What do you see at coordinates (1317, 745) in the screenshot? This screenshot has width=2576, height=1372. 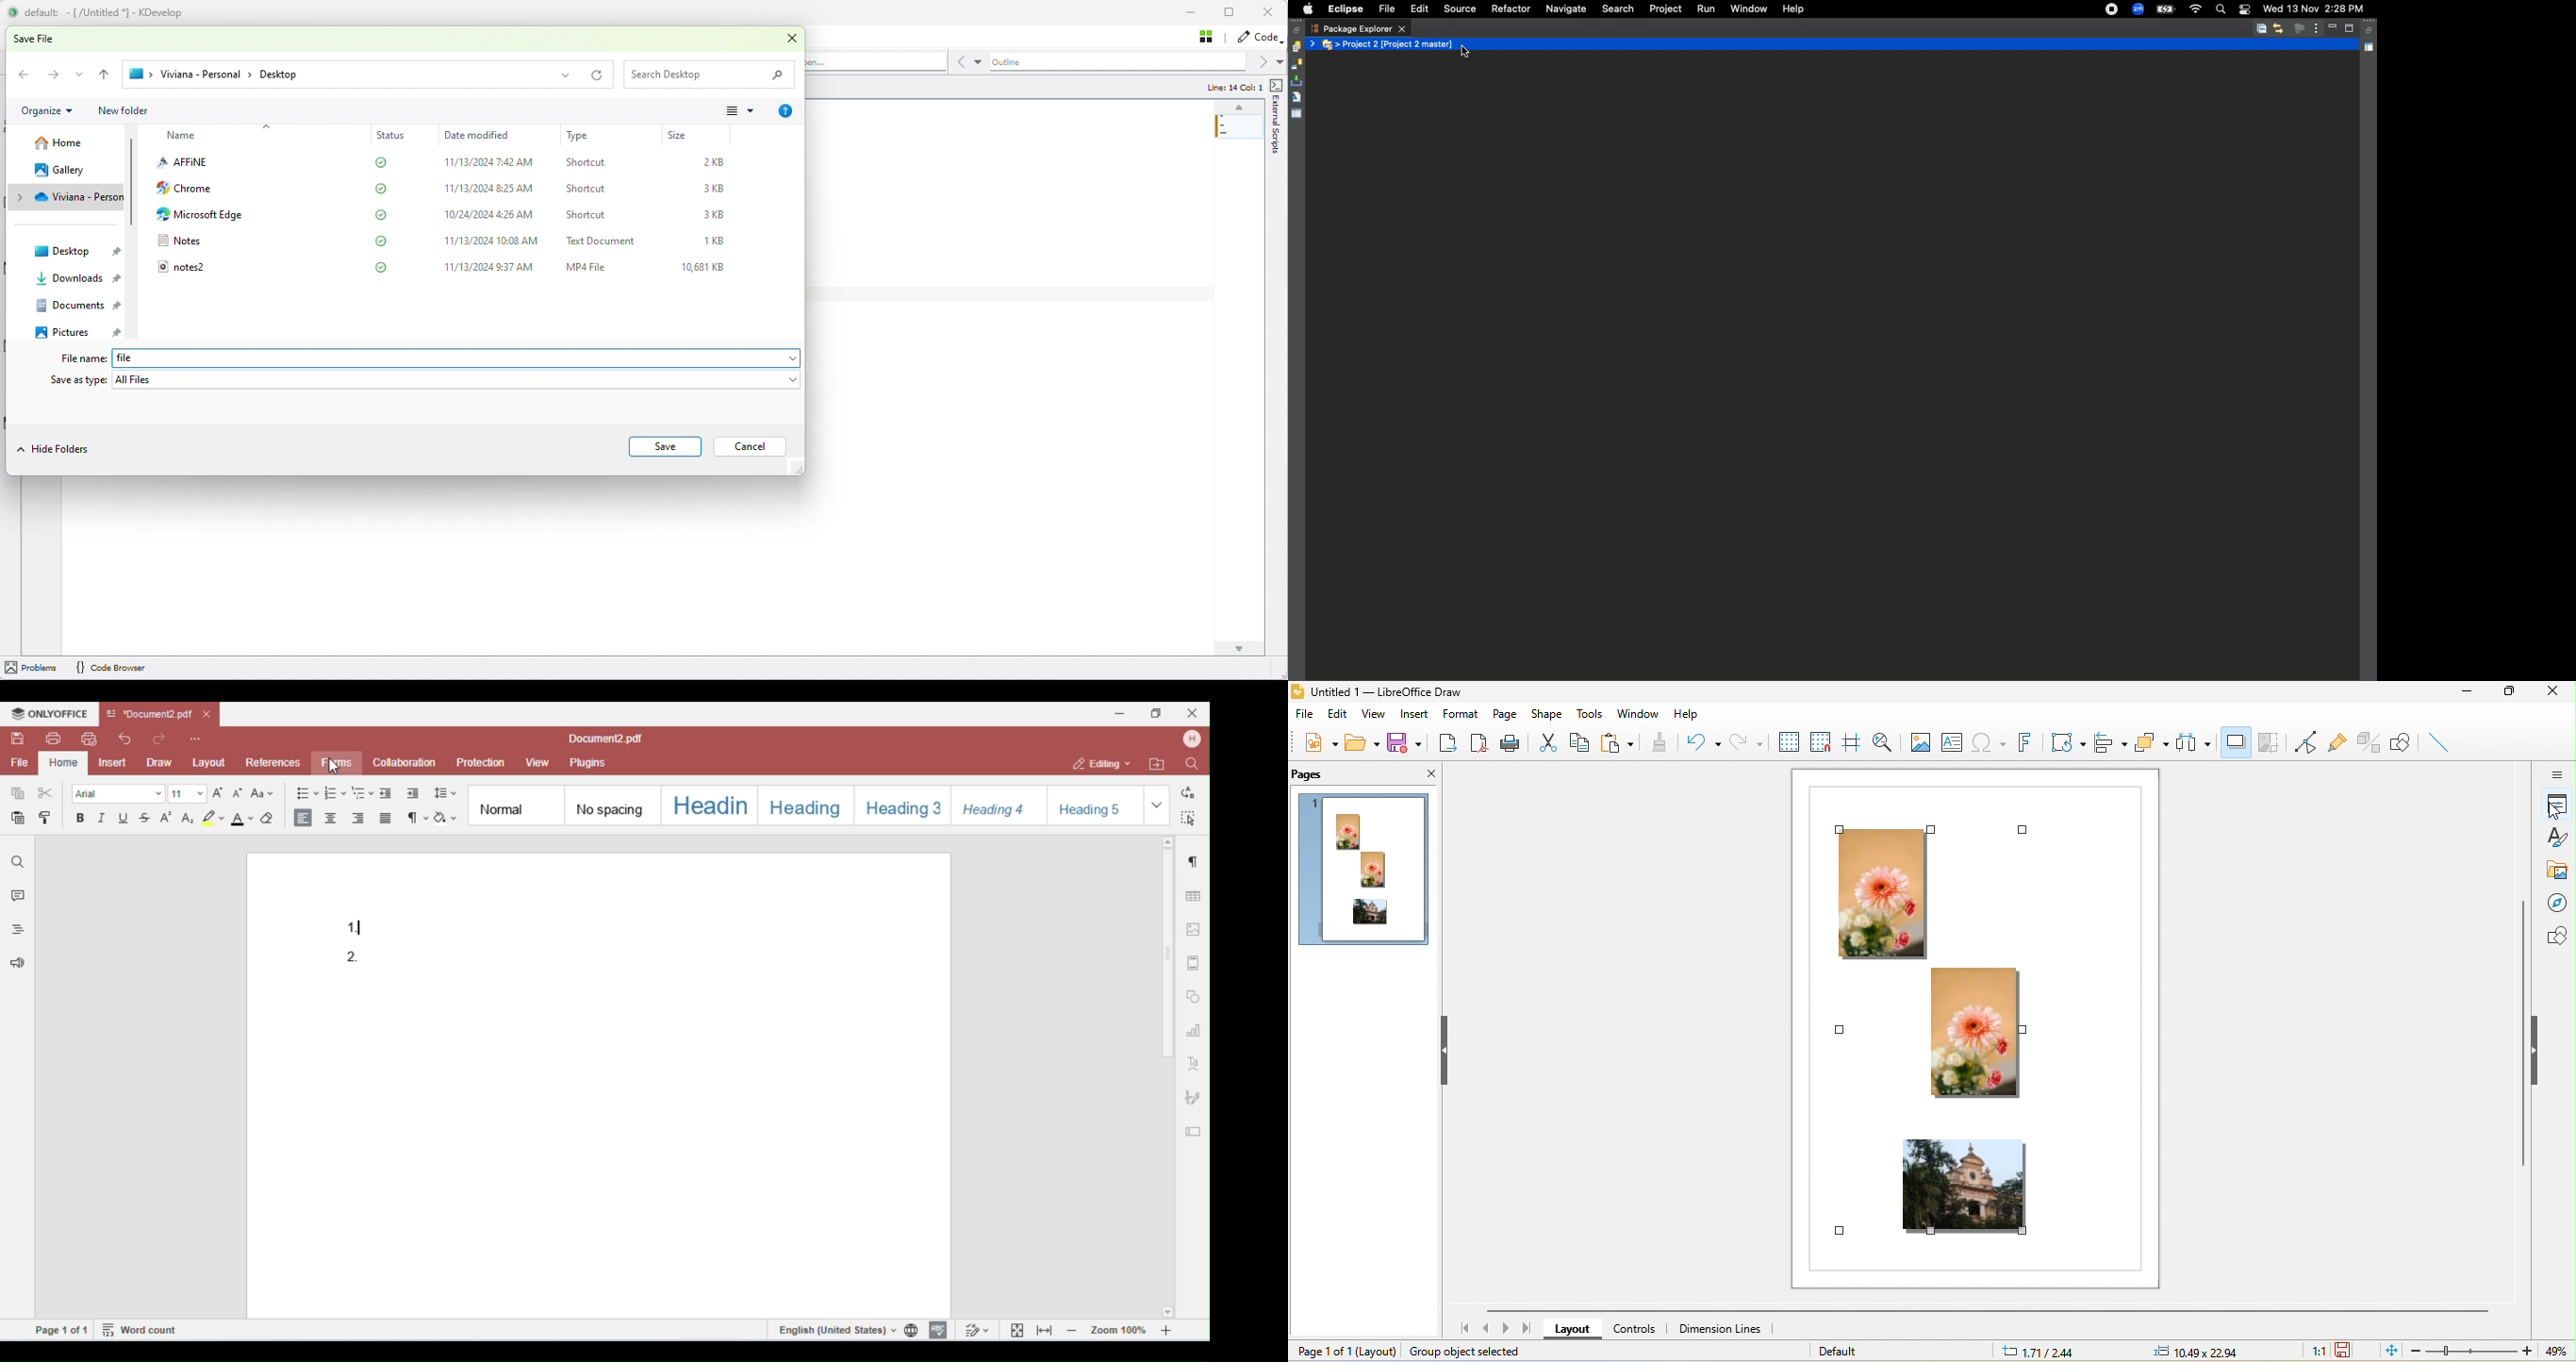 I see `new` at bounding box center [1317, 745].